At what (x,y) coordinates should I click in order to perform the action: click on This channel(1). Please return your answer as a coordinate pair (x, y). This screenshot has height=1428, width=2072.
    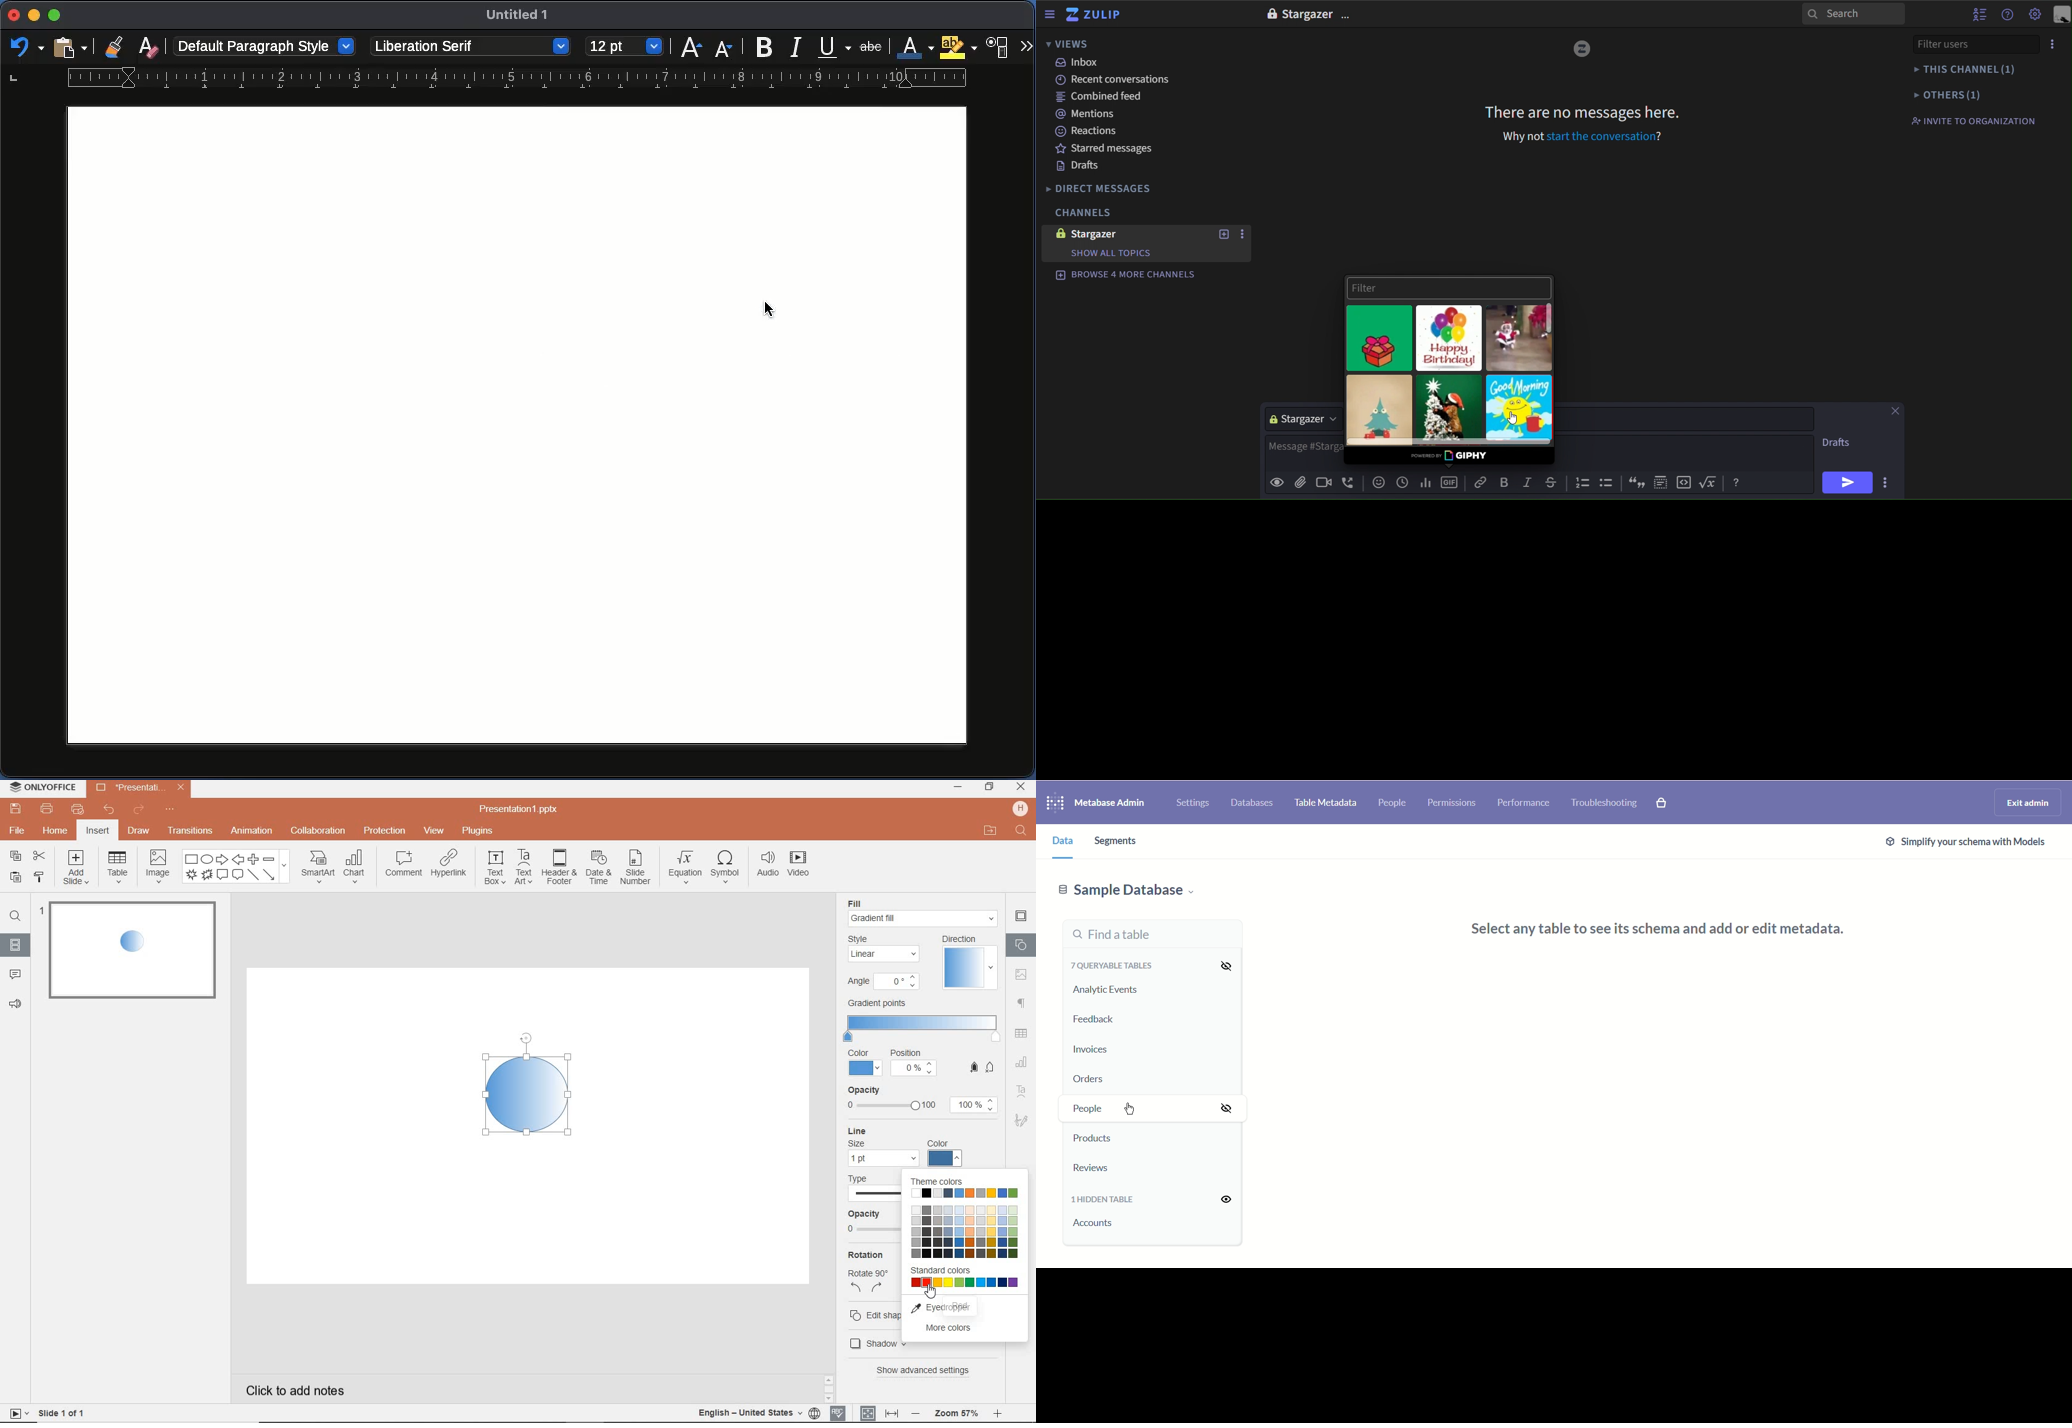
    Looking at the image, I should click on (1969, 70).